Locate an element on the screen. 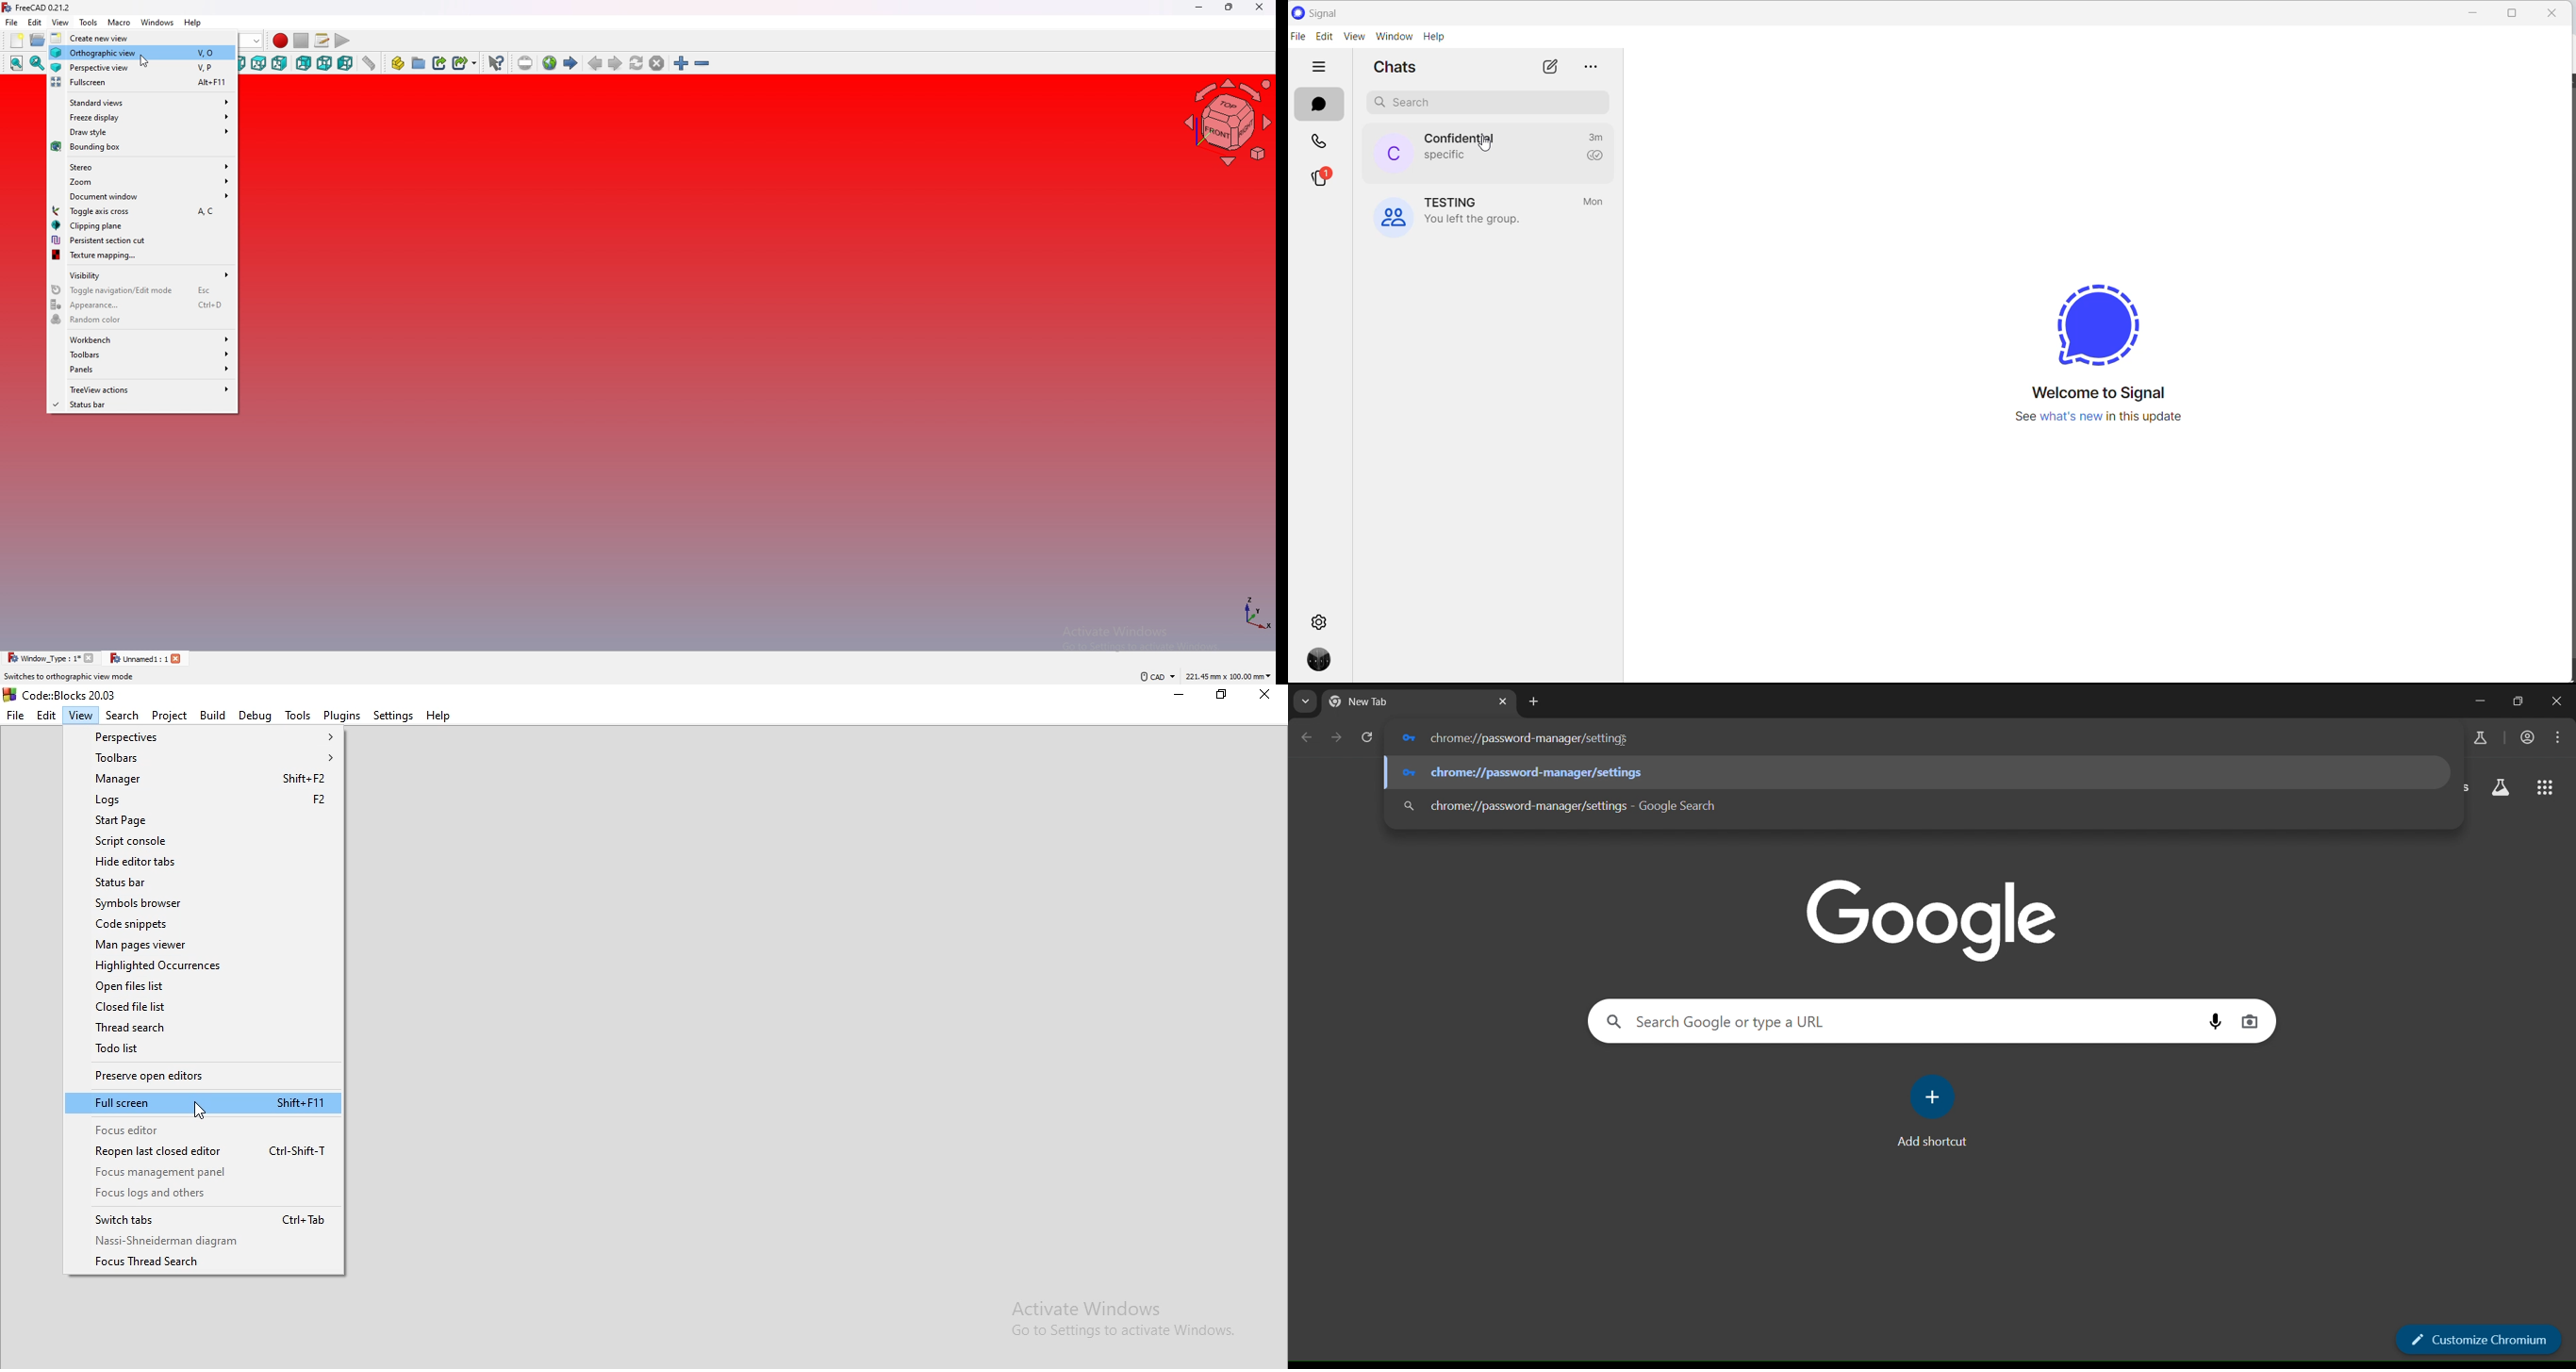 The height and width of the screenshot is (1372, 2576). navigating cube is located at coordinates (1227, 123).